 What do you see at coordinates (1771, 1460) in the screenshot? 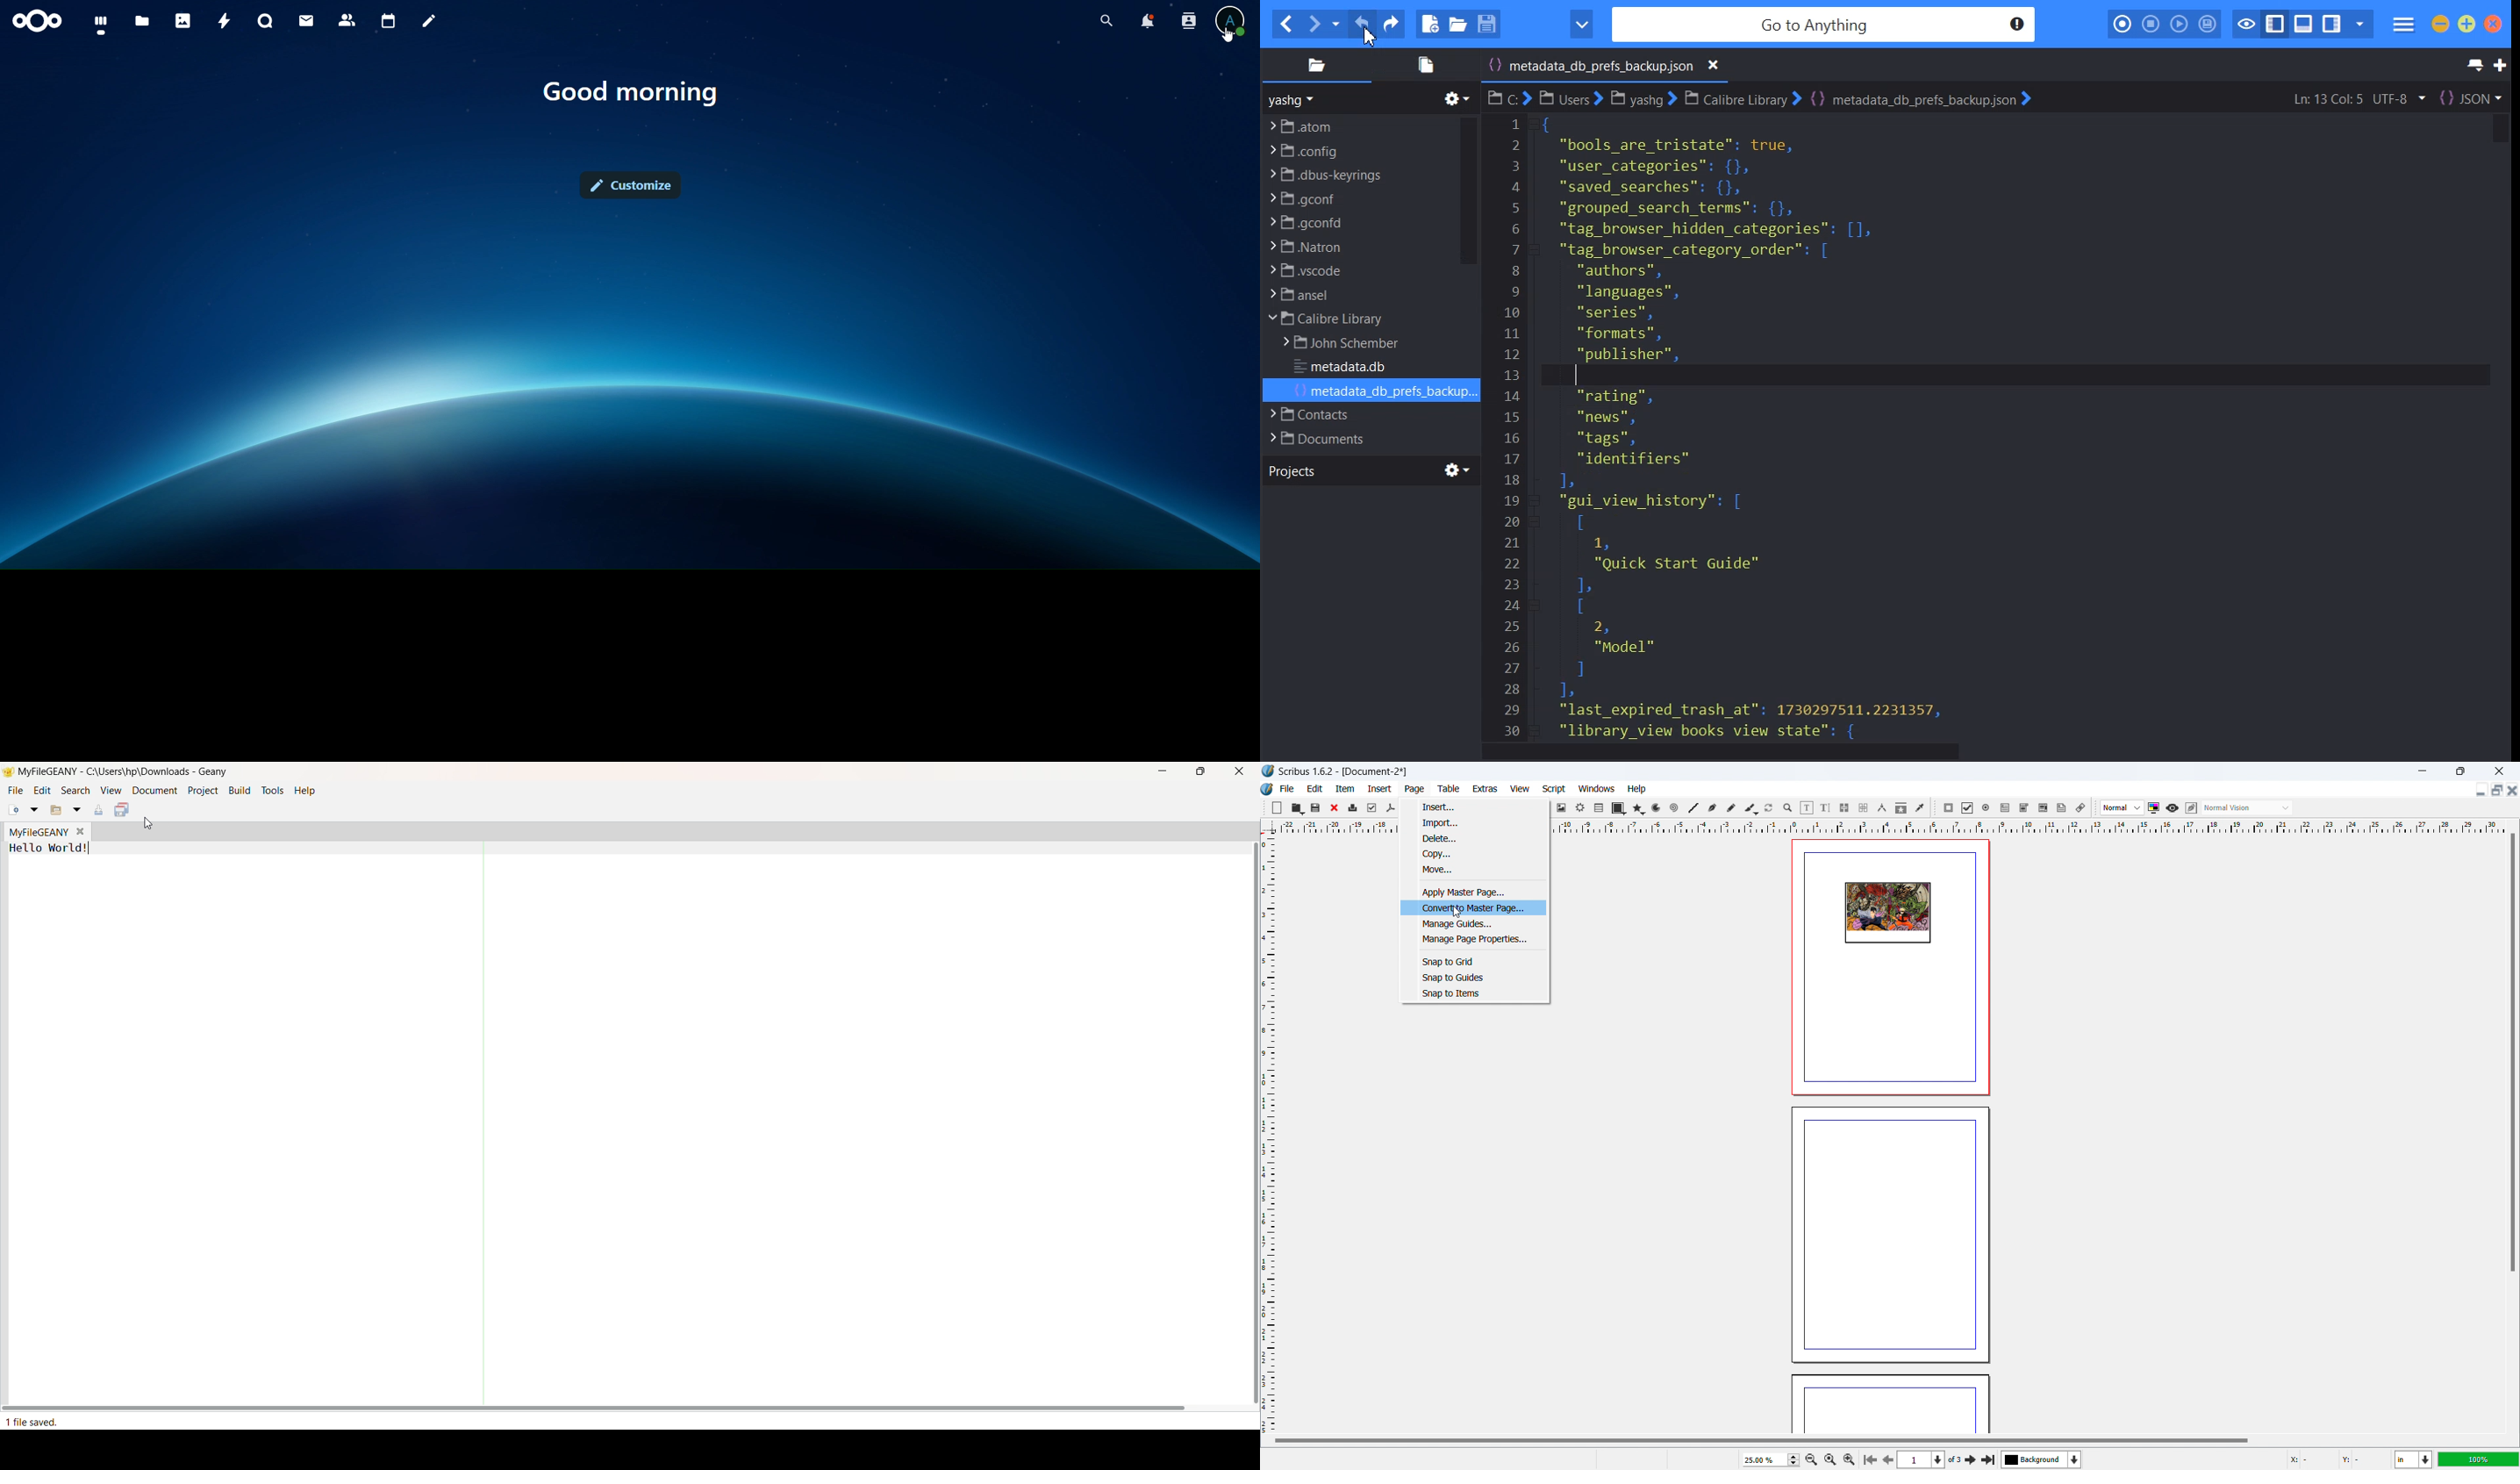
I see `zoom level` at bounding box center [1771, 1460].